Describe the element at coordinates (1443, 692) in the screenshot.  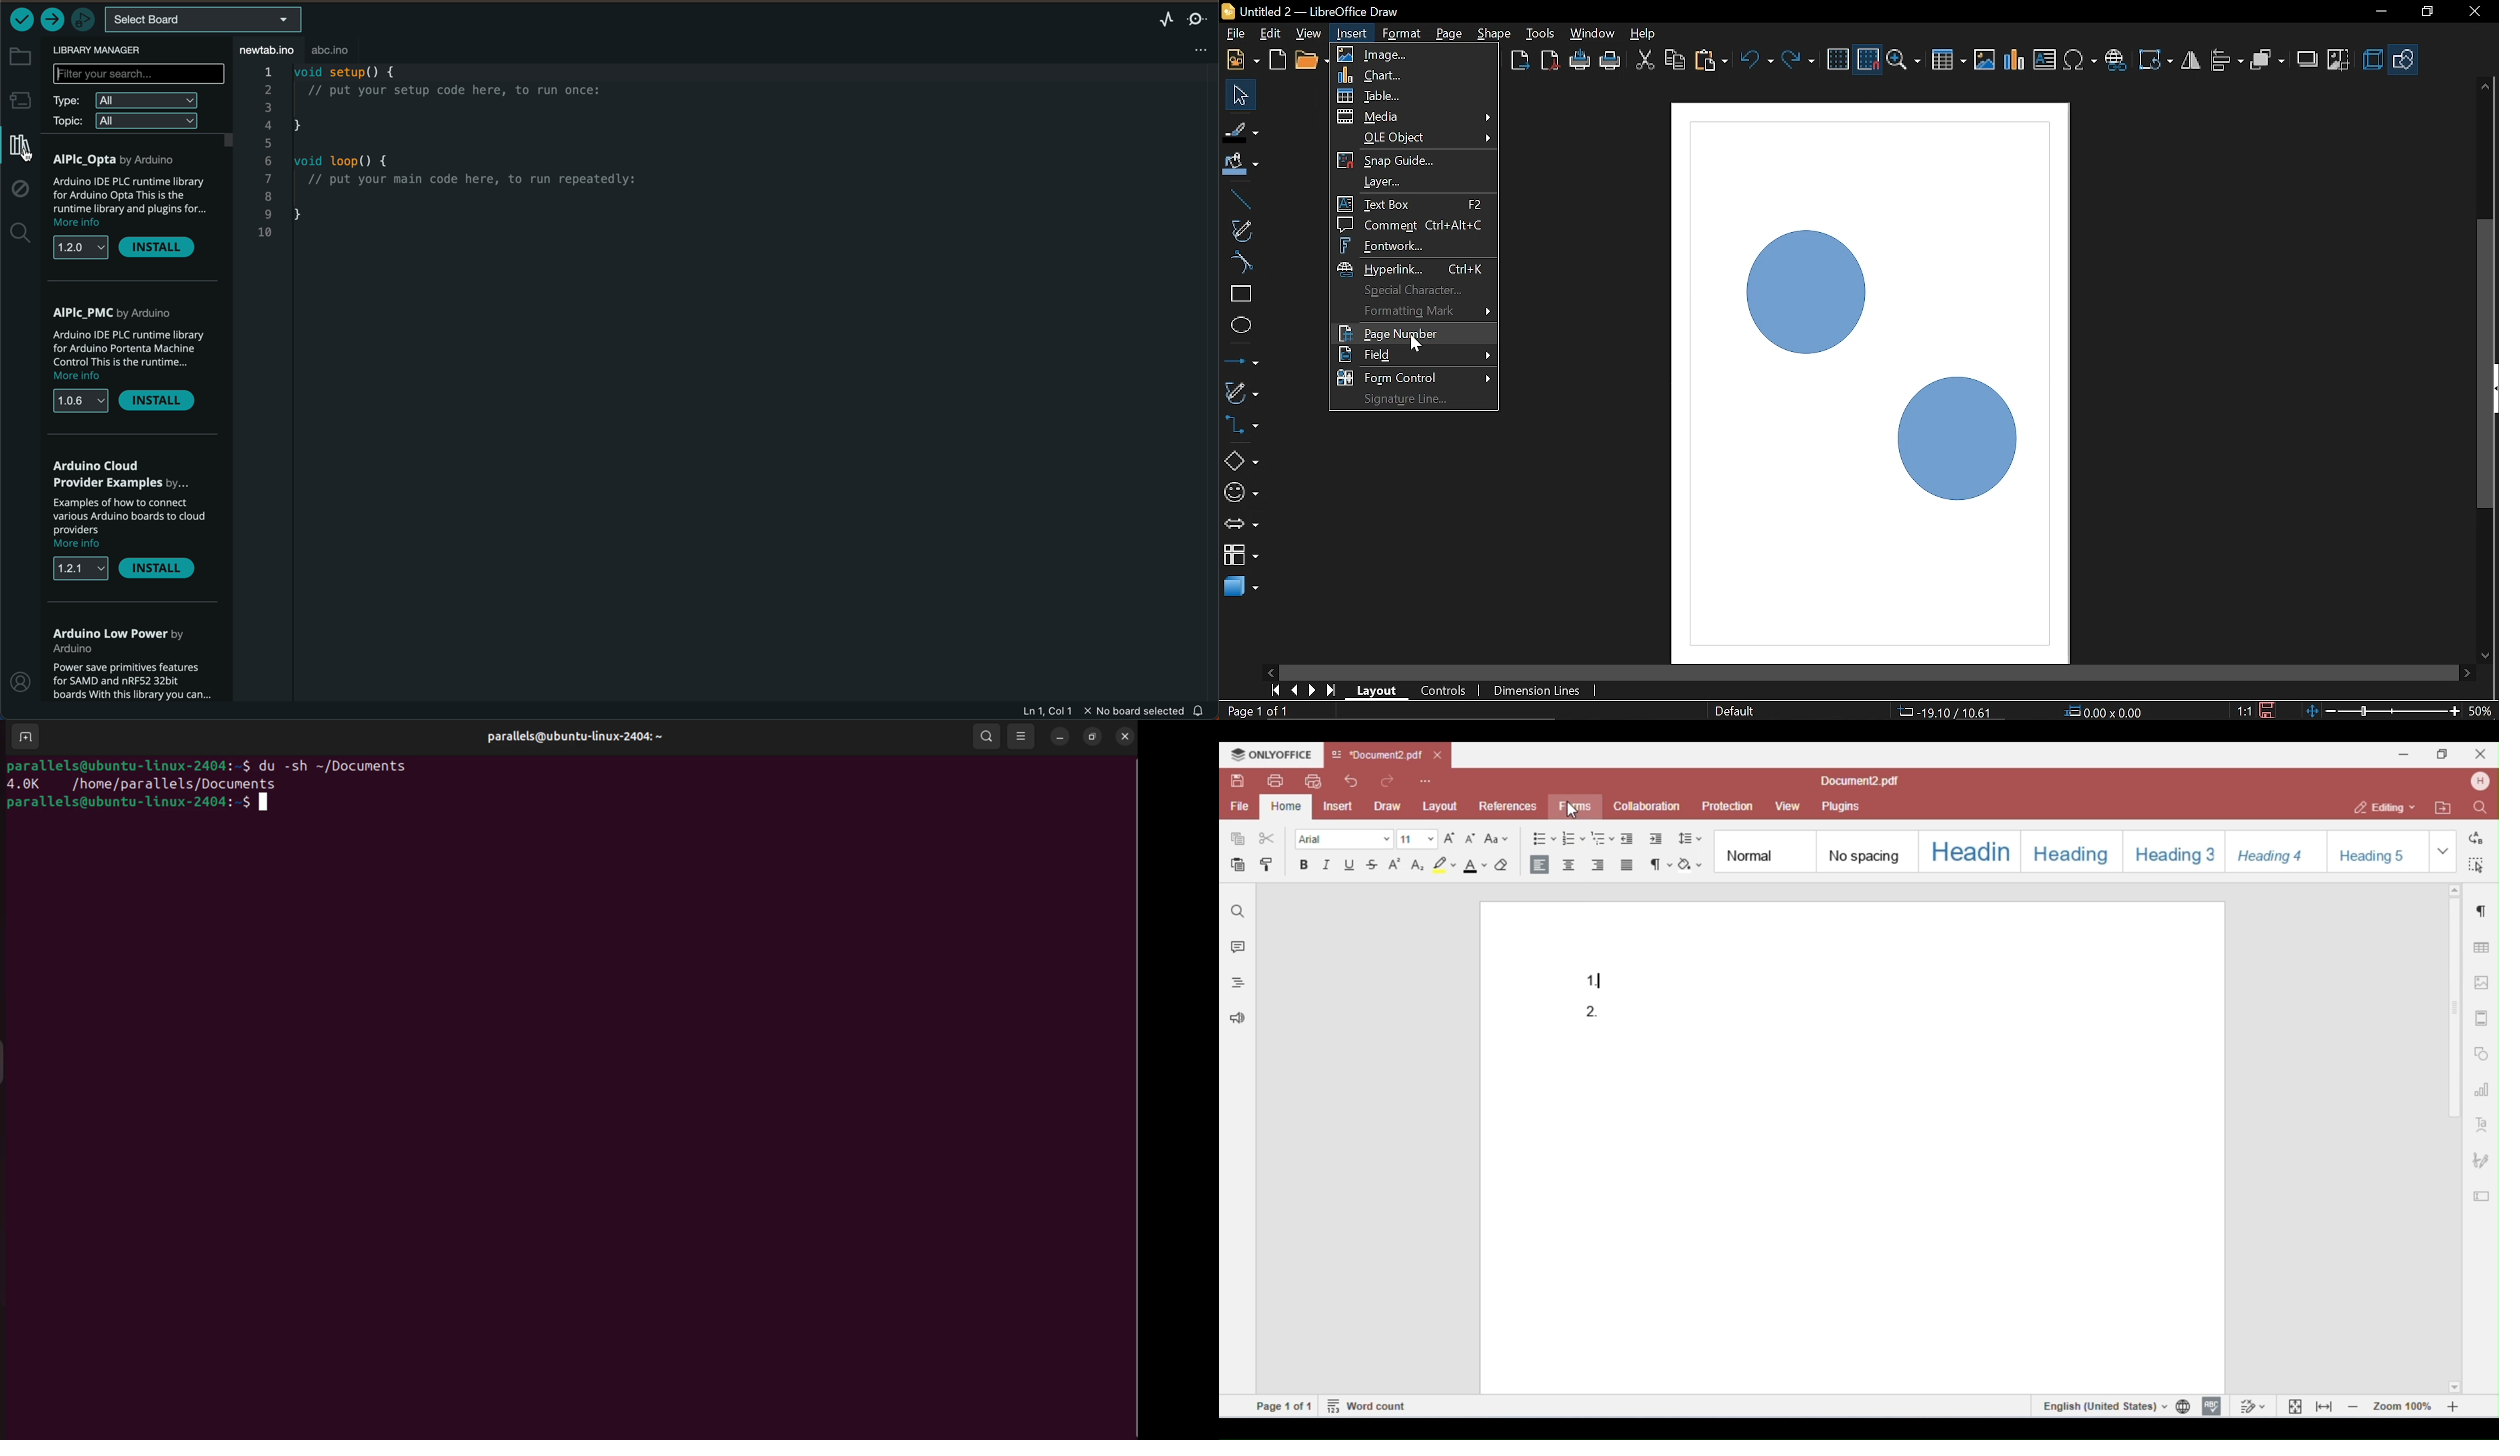
I see `Controls` at that location.